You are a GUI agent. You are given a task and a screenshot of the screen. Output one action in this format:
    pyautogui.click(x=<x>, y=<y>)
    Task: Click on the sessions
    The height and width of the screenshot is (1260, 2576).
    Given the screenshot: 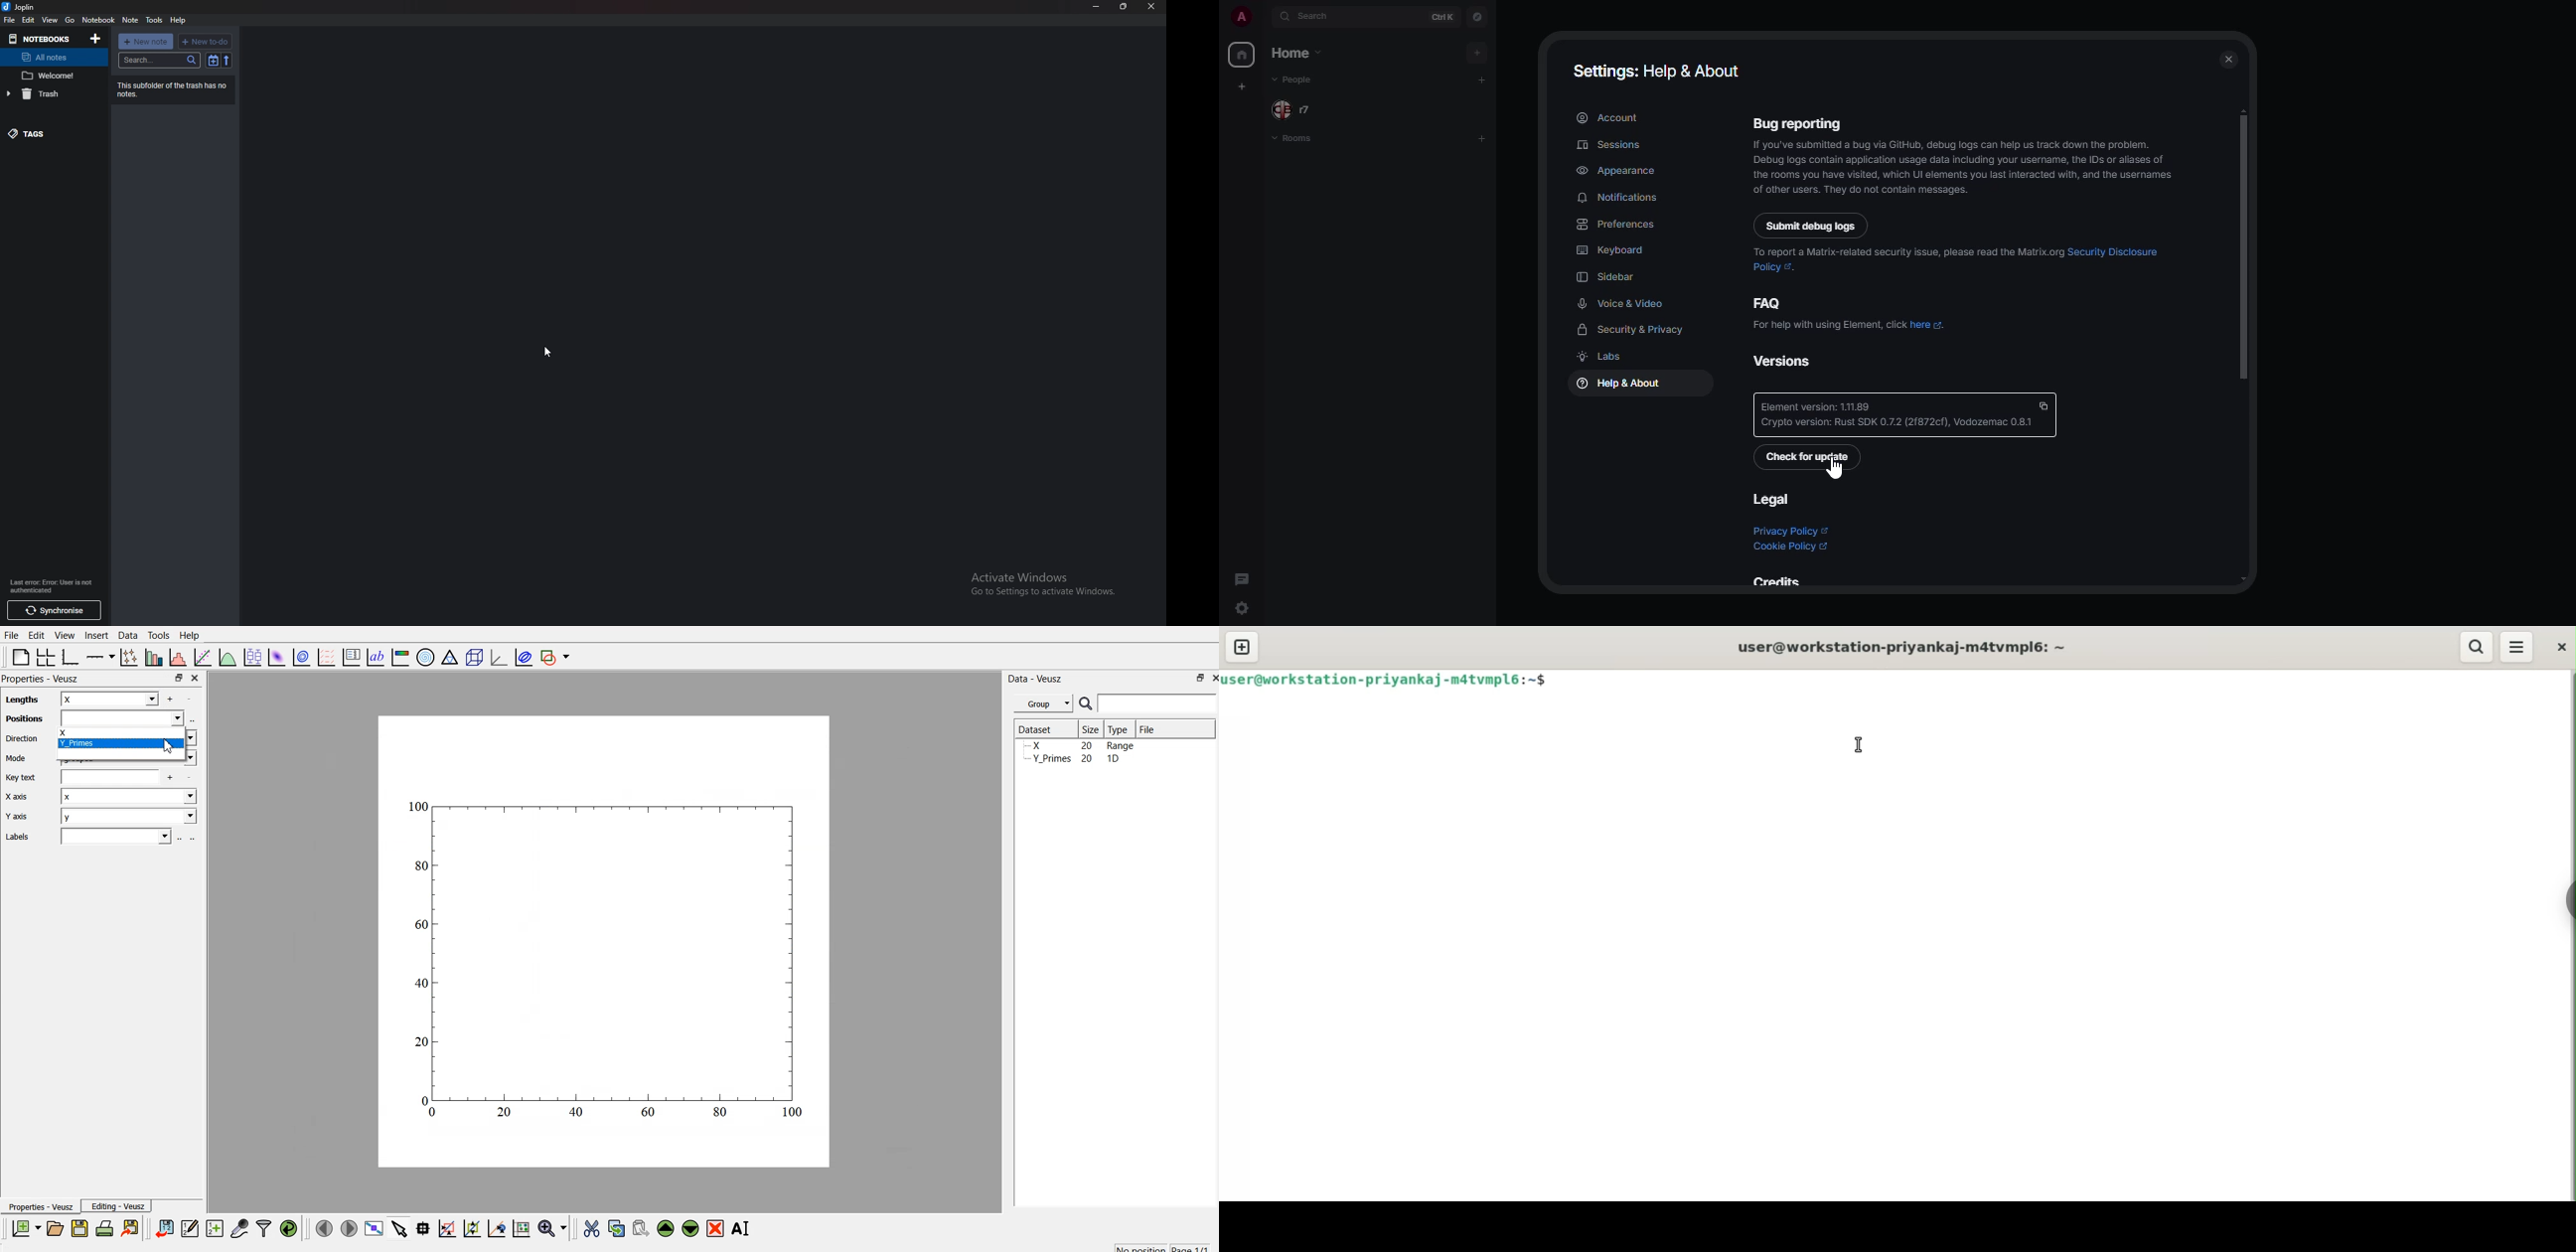 What is the action you would take?
    pyautogui.click(x=1610, y=144)
    